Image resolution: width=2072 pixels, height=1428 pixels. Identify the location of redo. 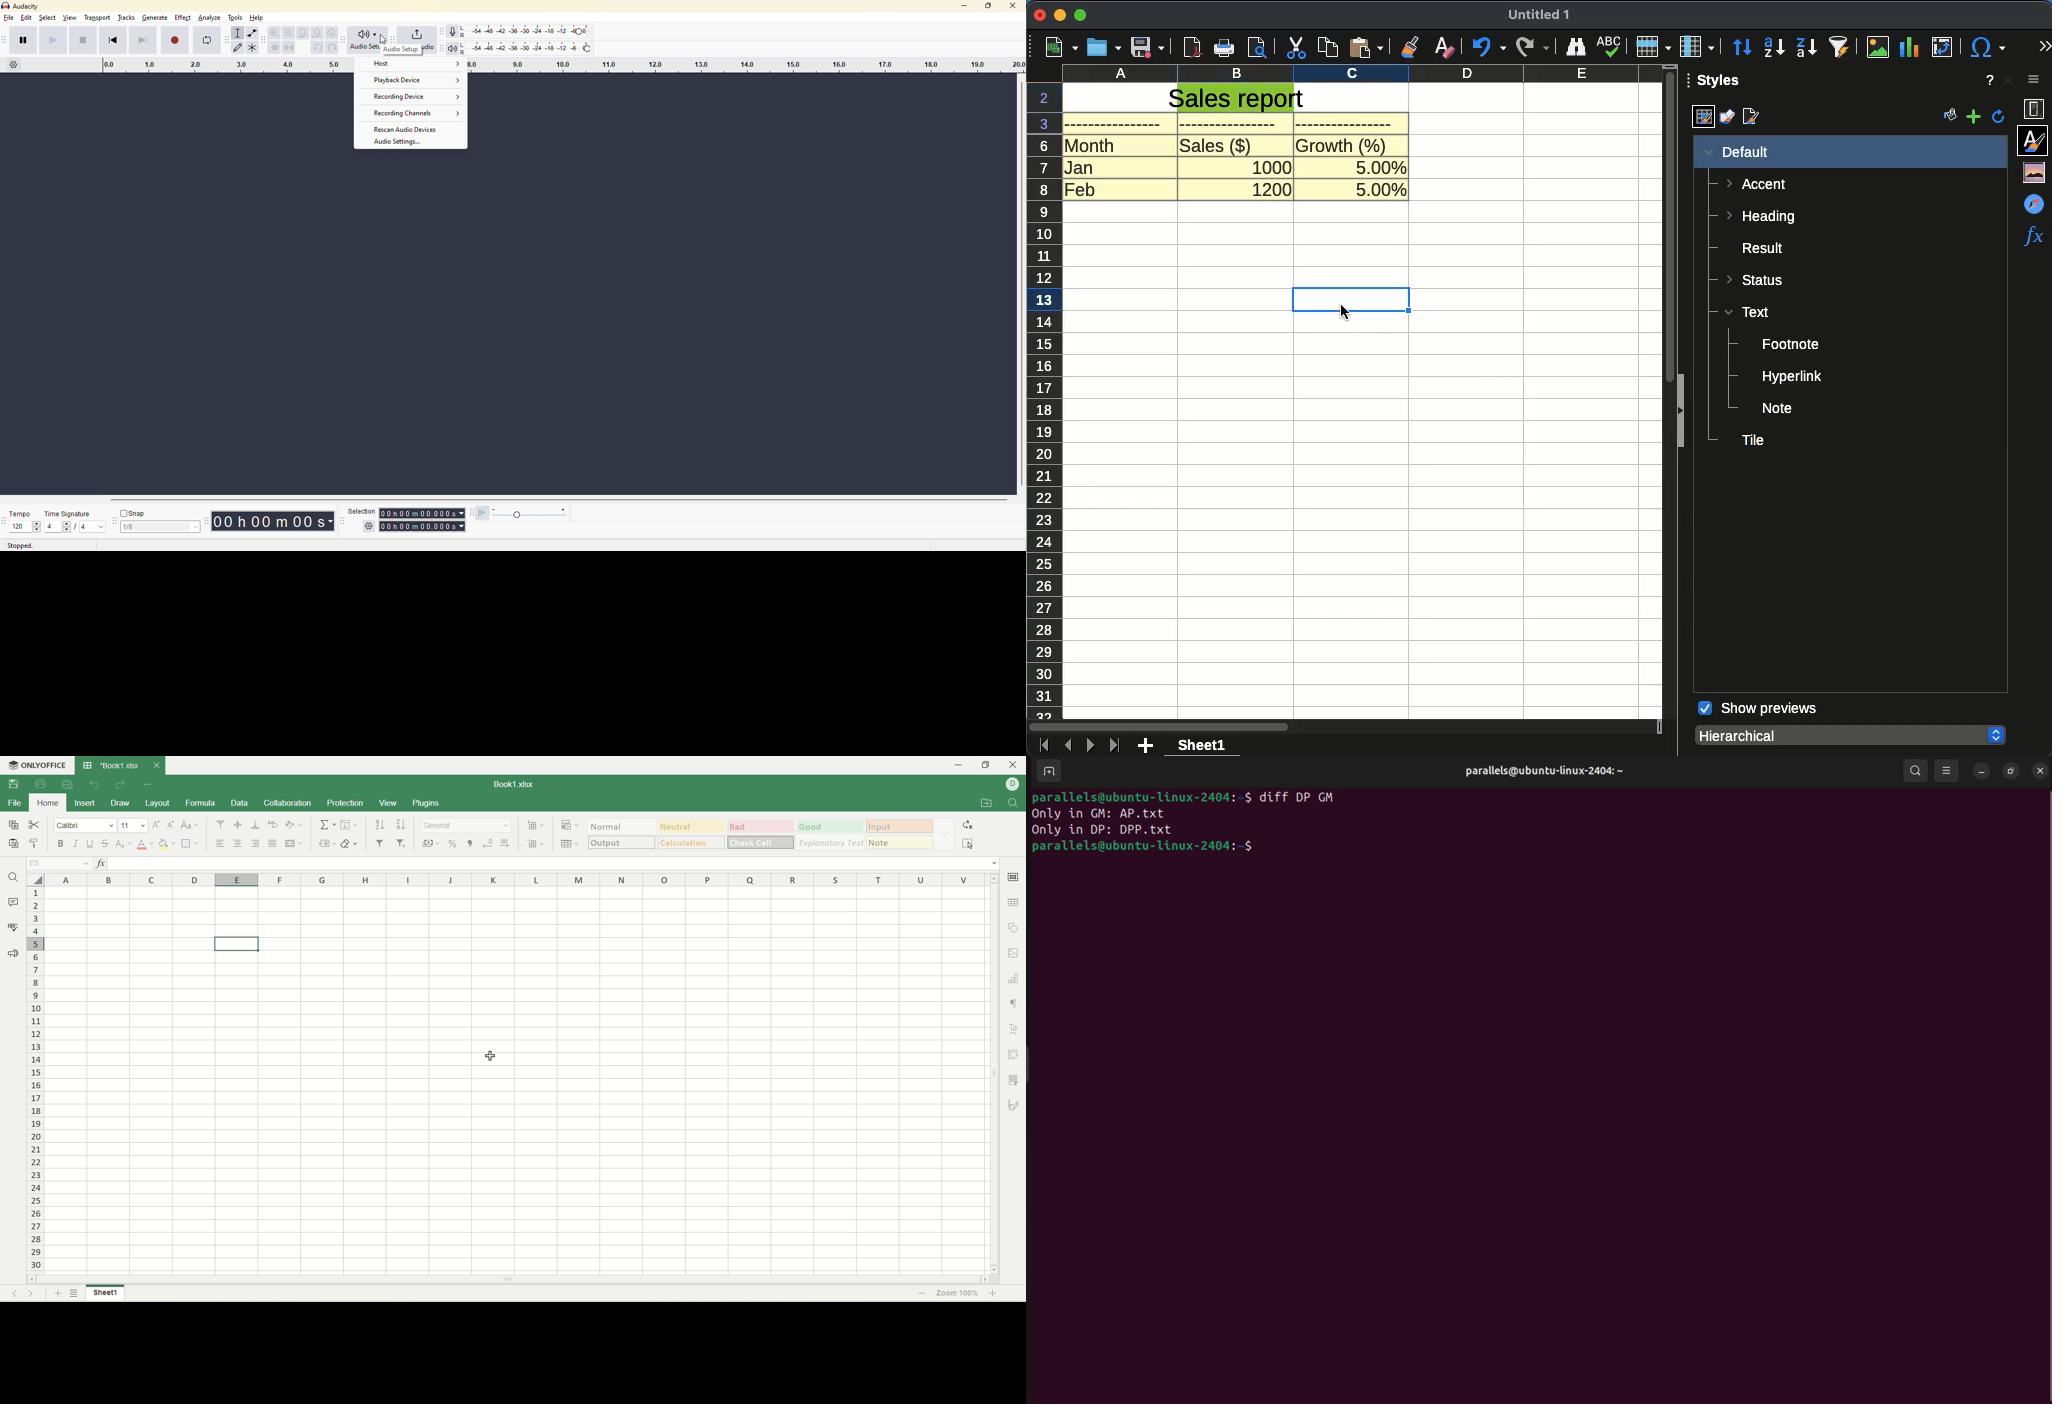
(1533, 48).